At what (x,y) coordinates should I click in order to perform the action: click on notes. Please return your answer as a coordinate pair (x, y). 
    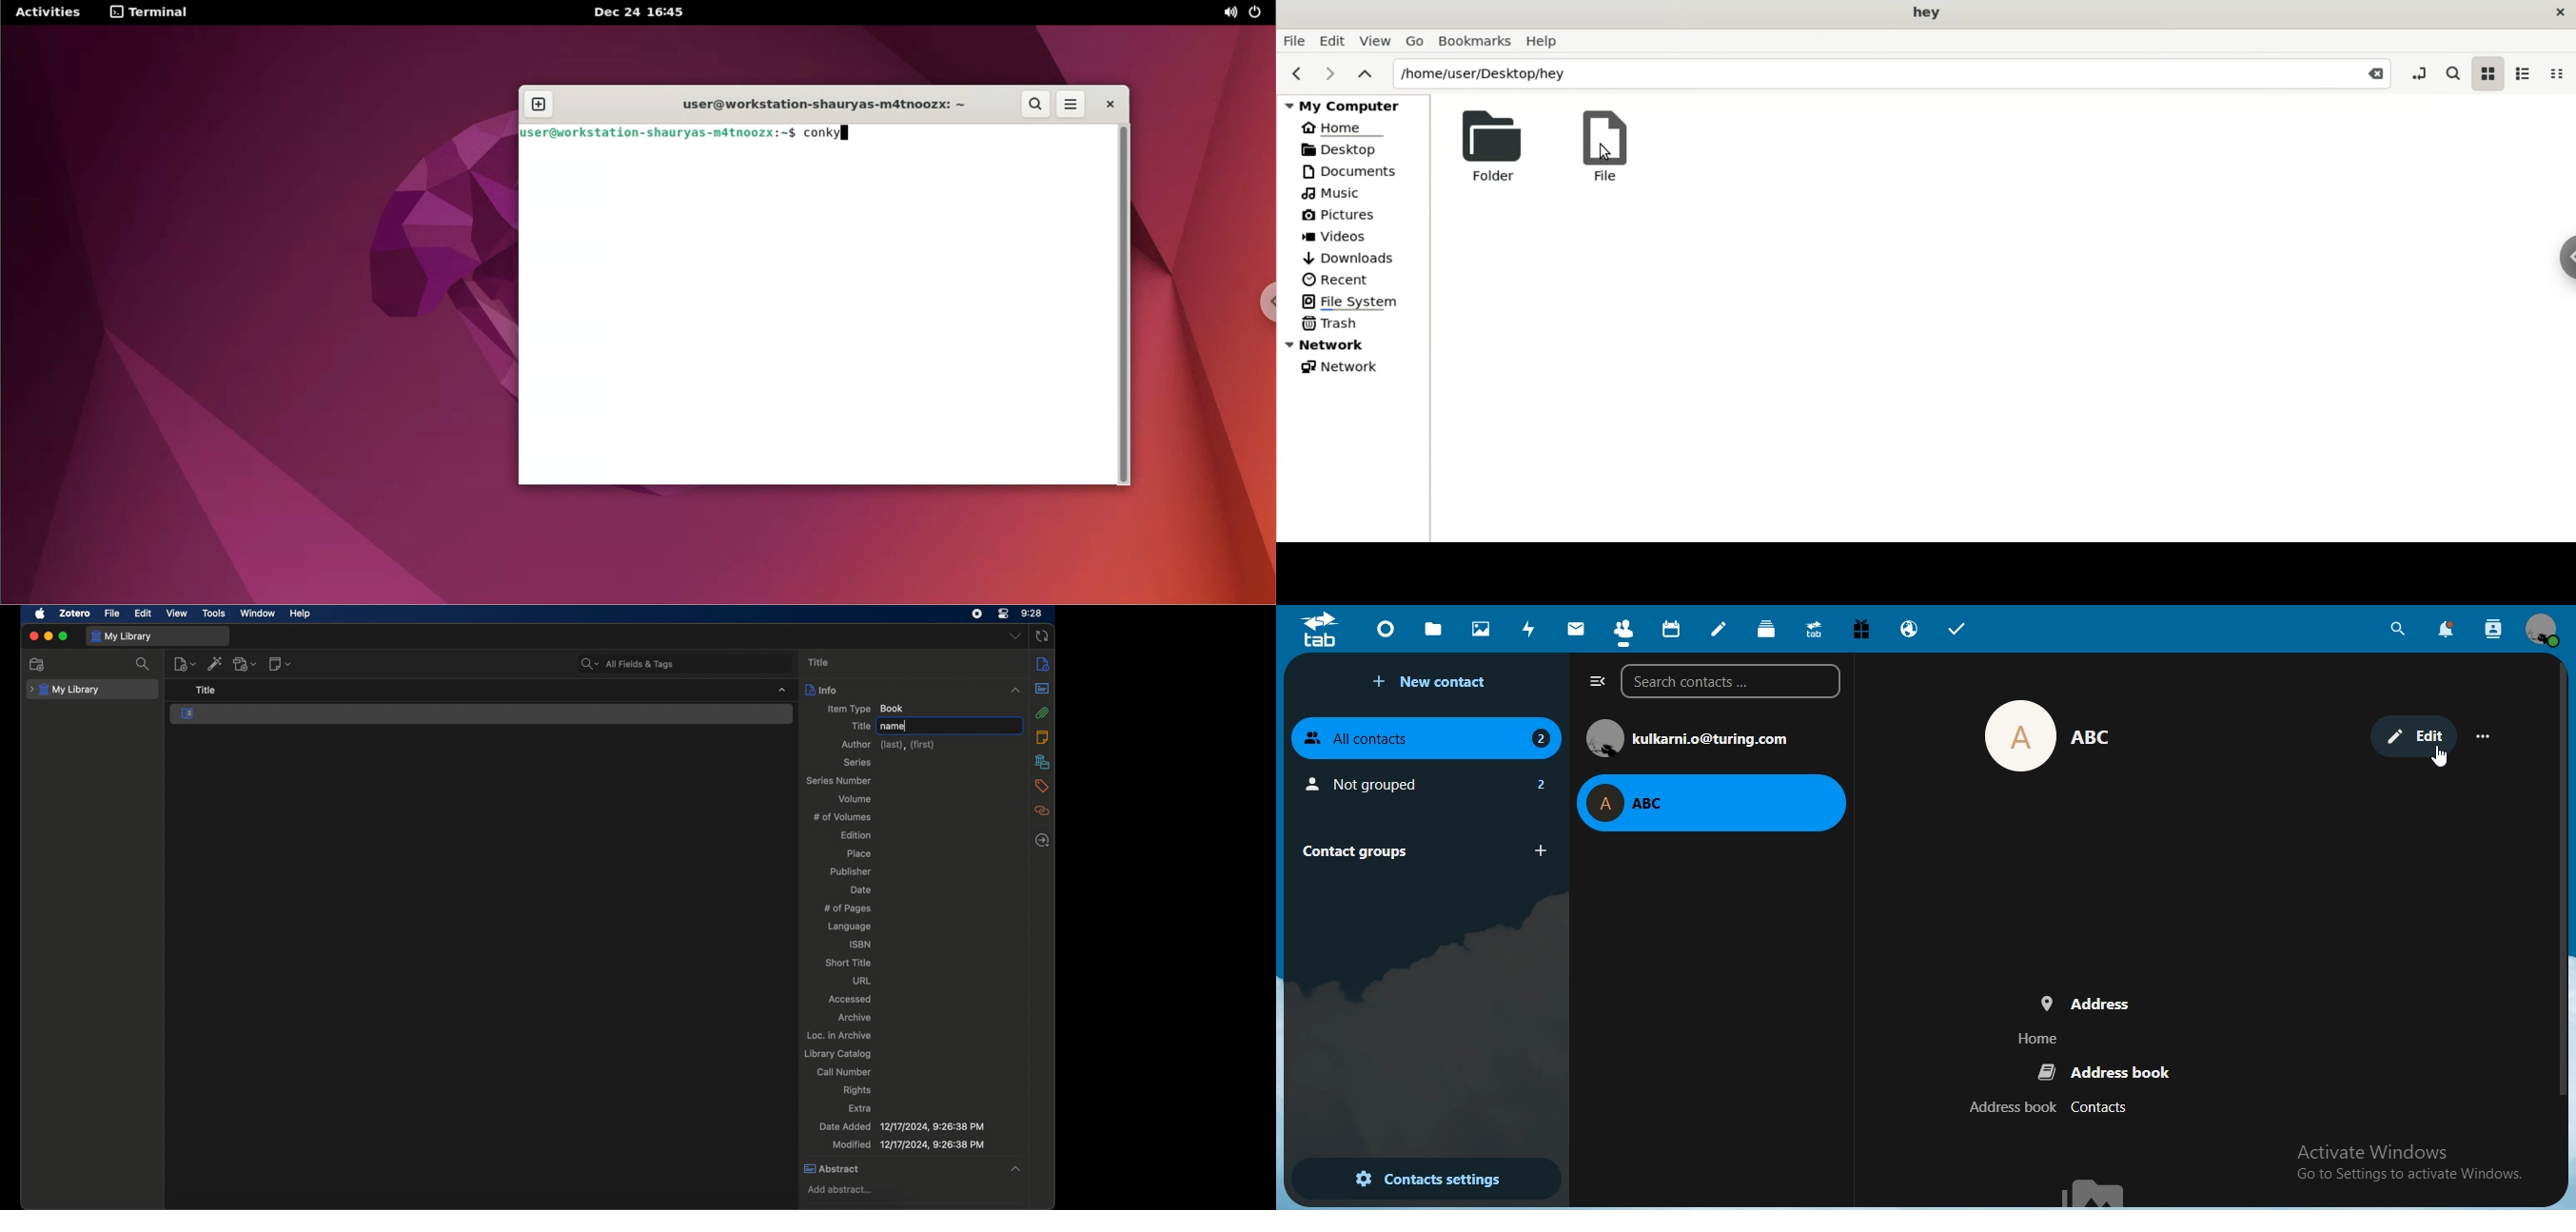
    Looking at the image, I should click on (1043, 737).